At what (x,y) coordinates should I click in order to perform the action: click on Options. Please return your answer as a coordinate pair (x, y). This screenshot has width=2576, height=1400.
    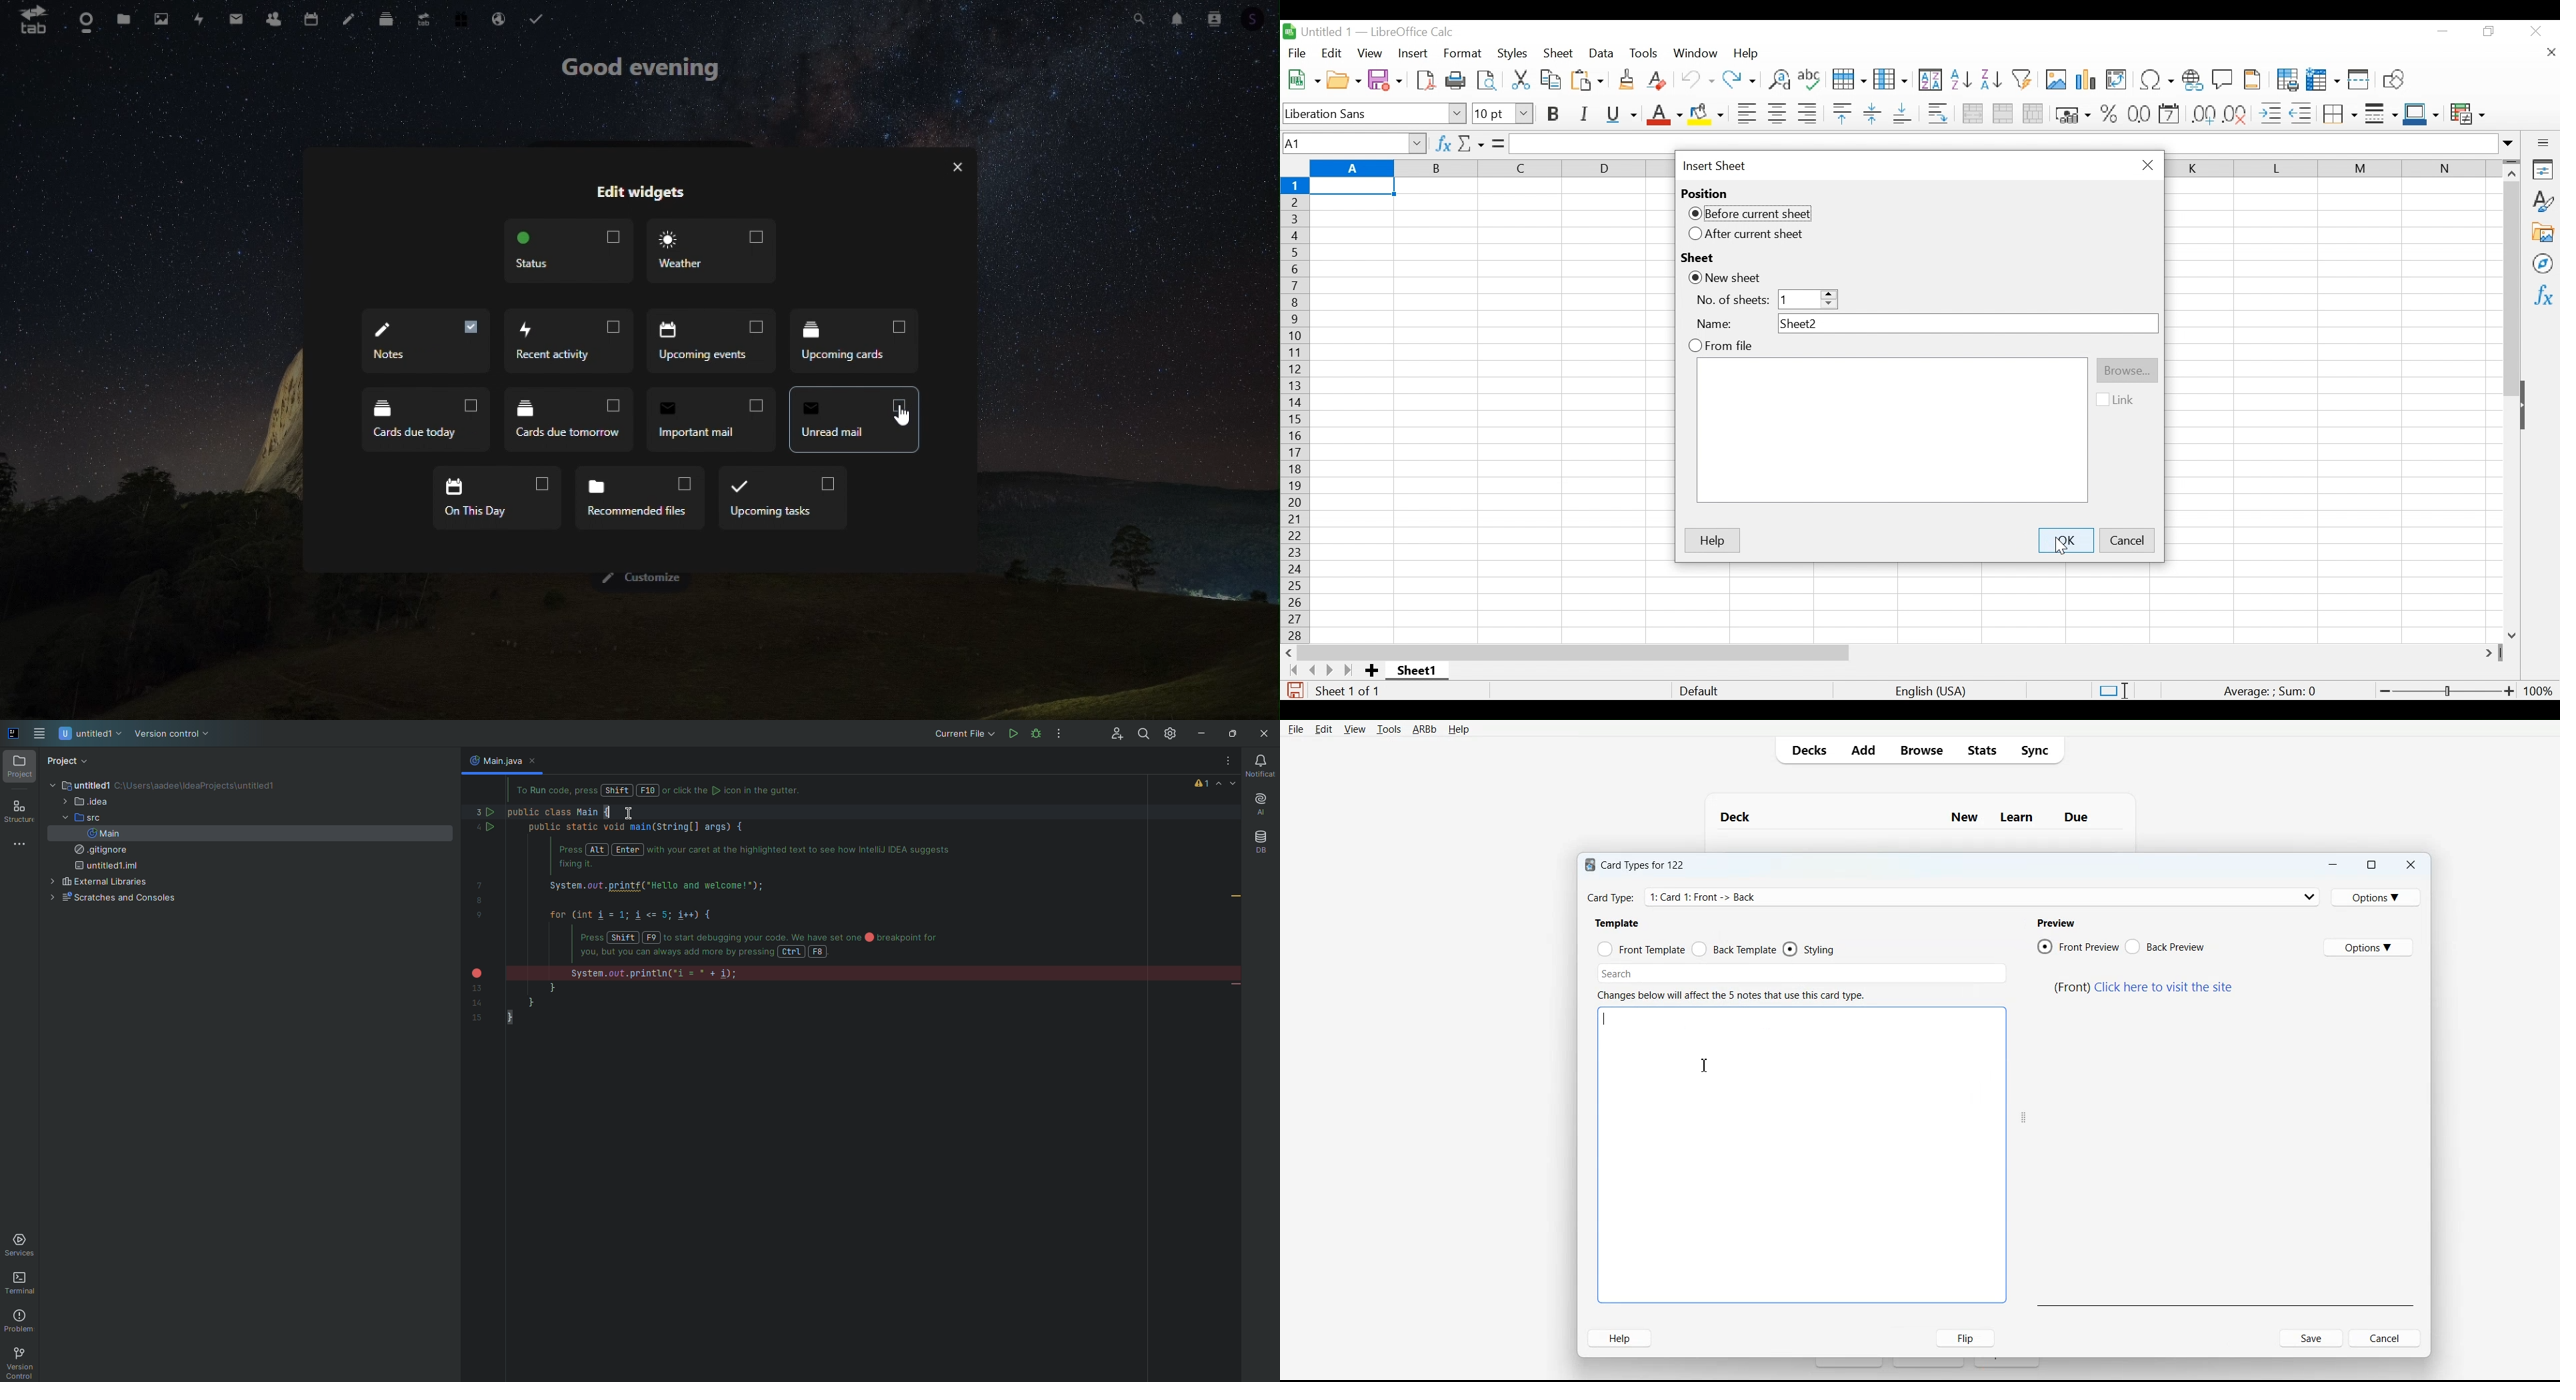
    Looking at the image, I should click on (1059, 734).